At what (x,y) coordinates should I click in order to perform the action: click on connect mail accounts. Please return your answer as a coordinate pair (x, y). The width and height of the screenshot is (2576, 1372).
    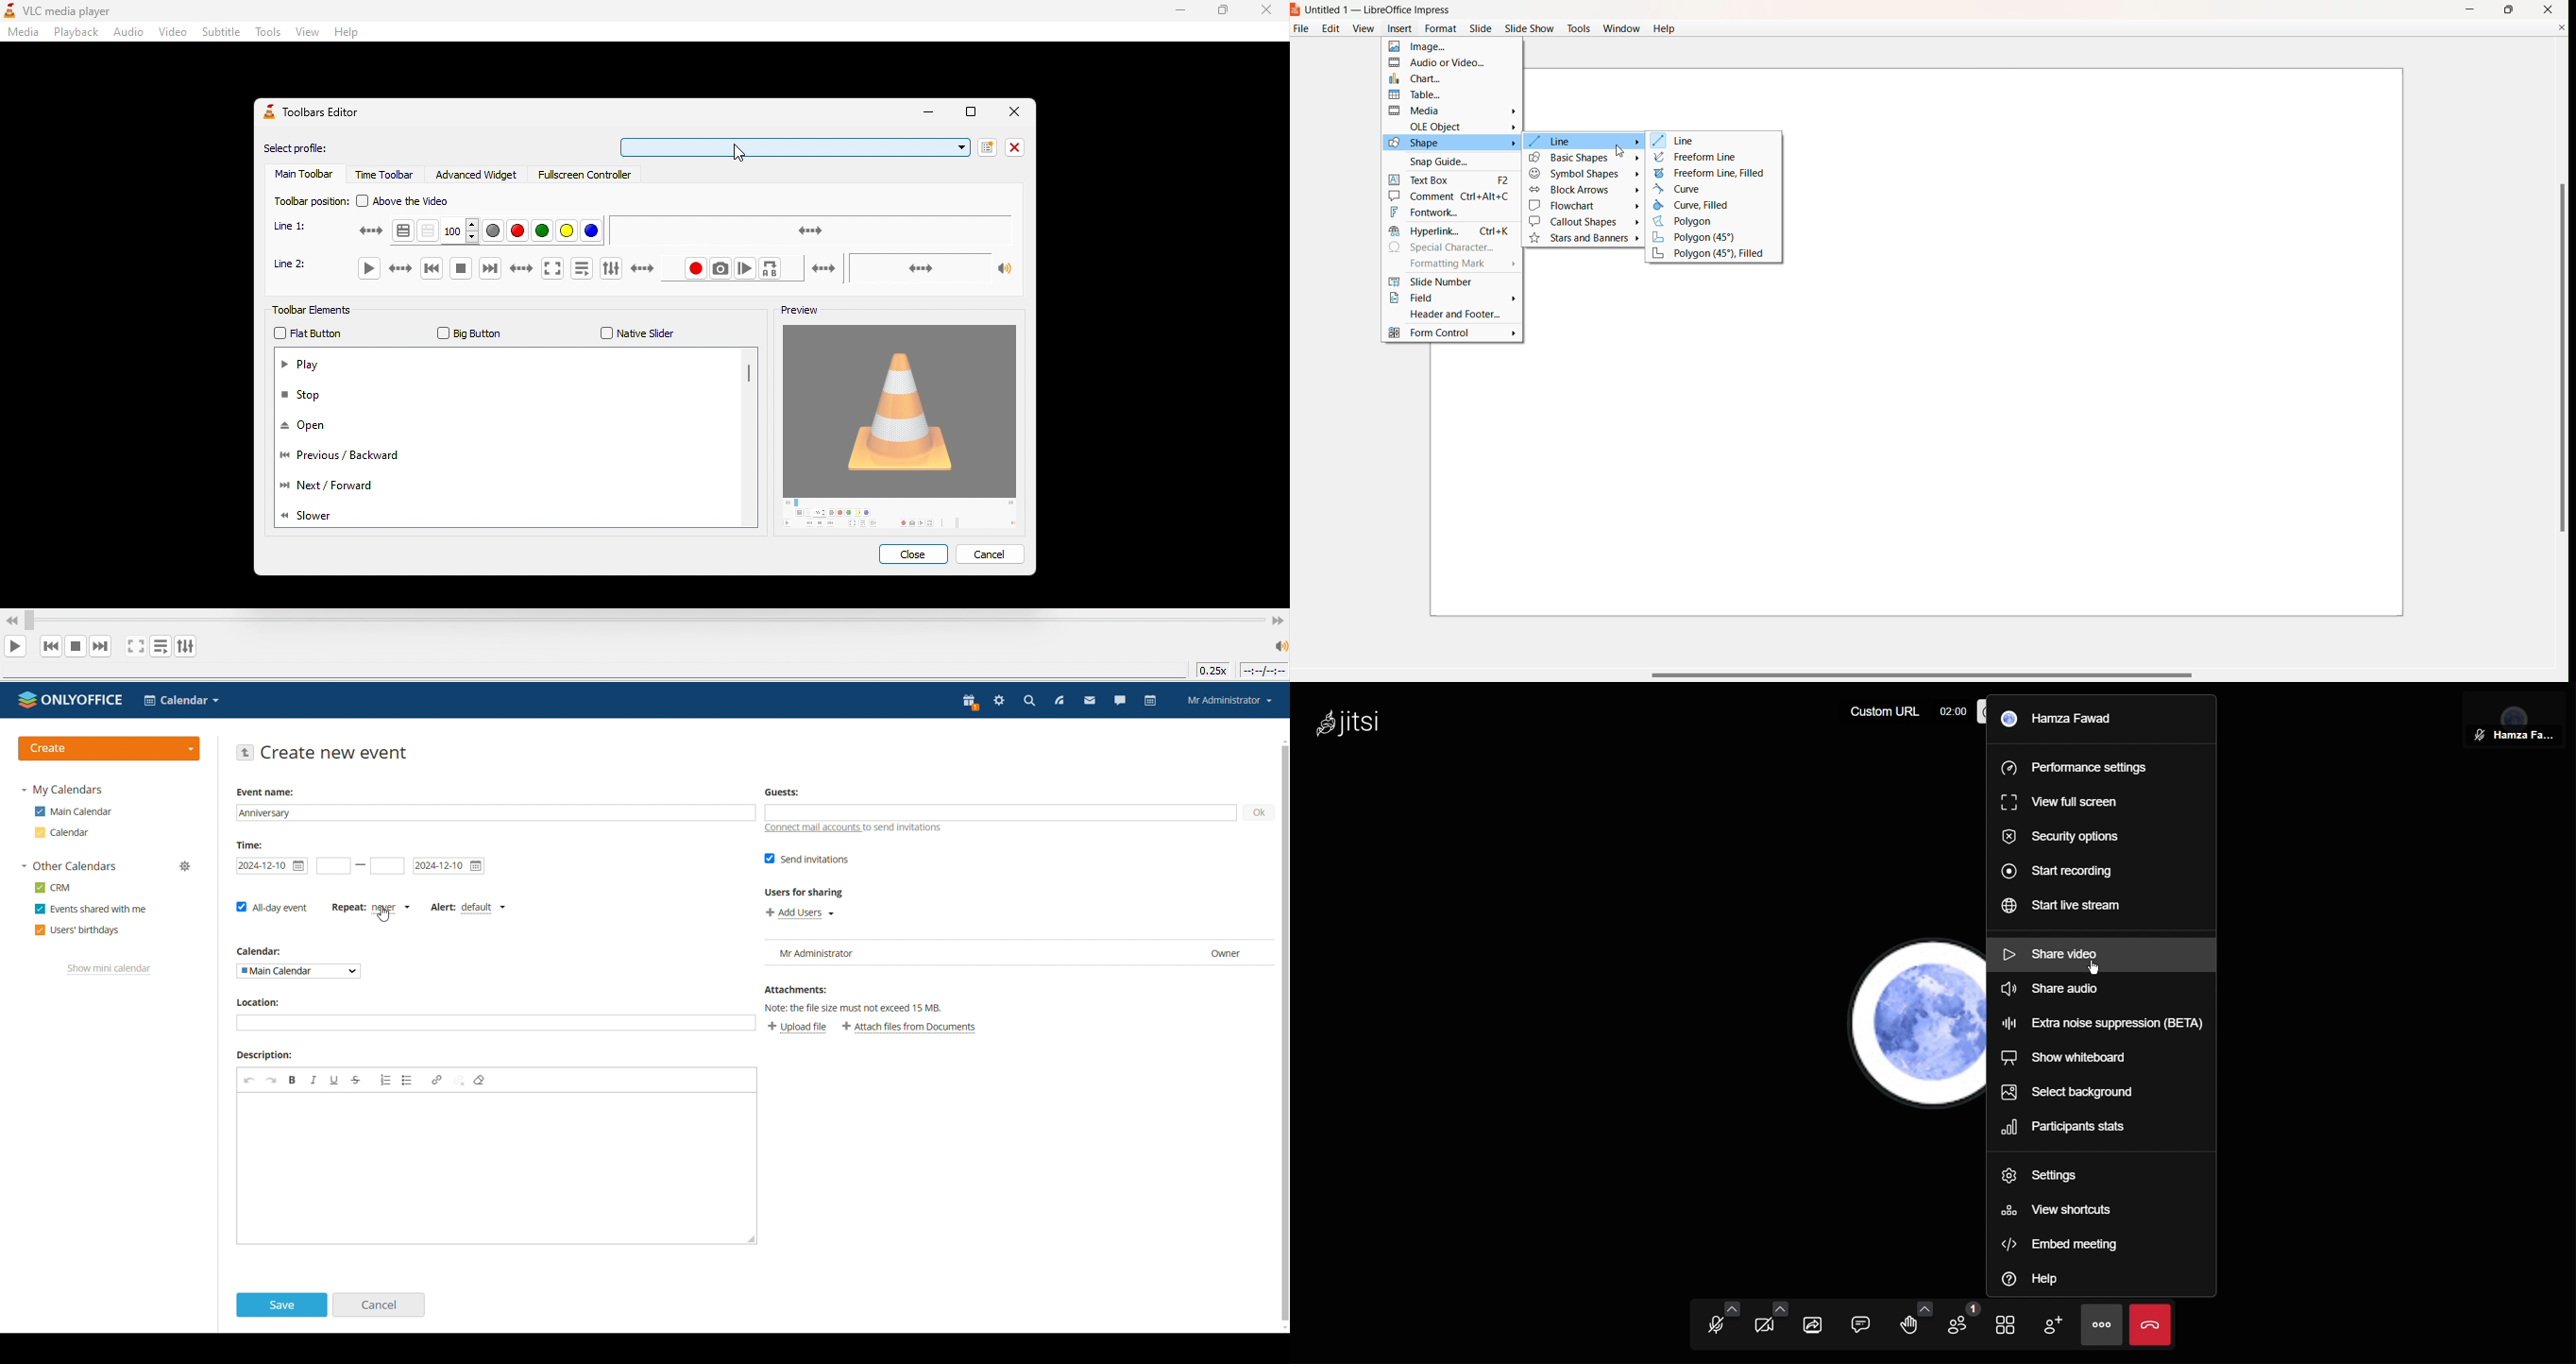
    Looking at the image, I should click on (853, 829).